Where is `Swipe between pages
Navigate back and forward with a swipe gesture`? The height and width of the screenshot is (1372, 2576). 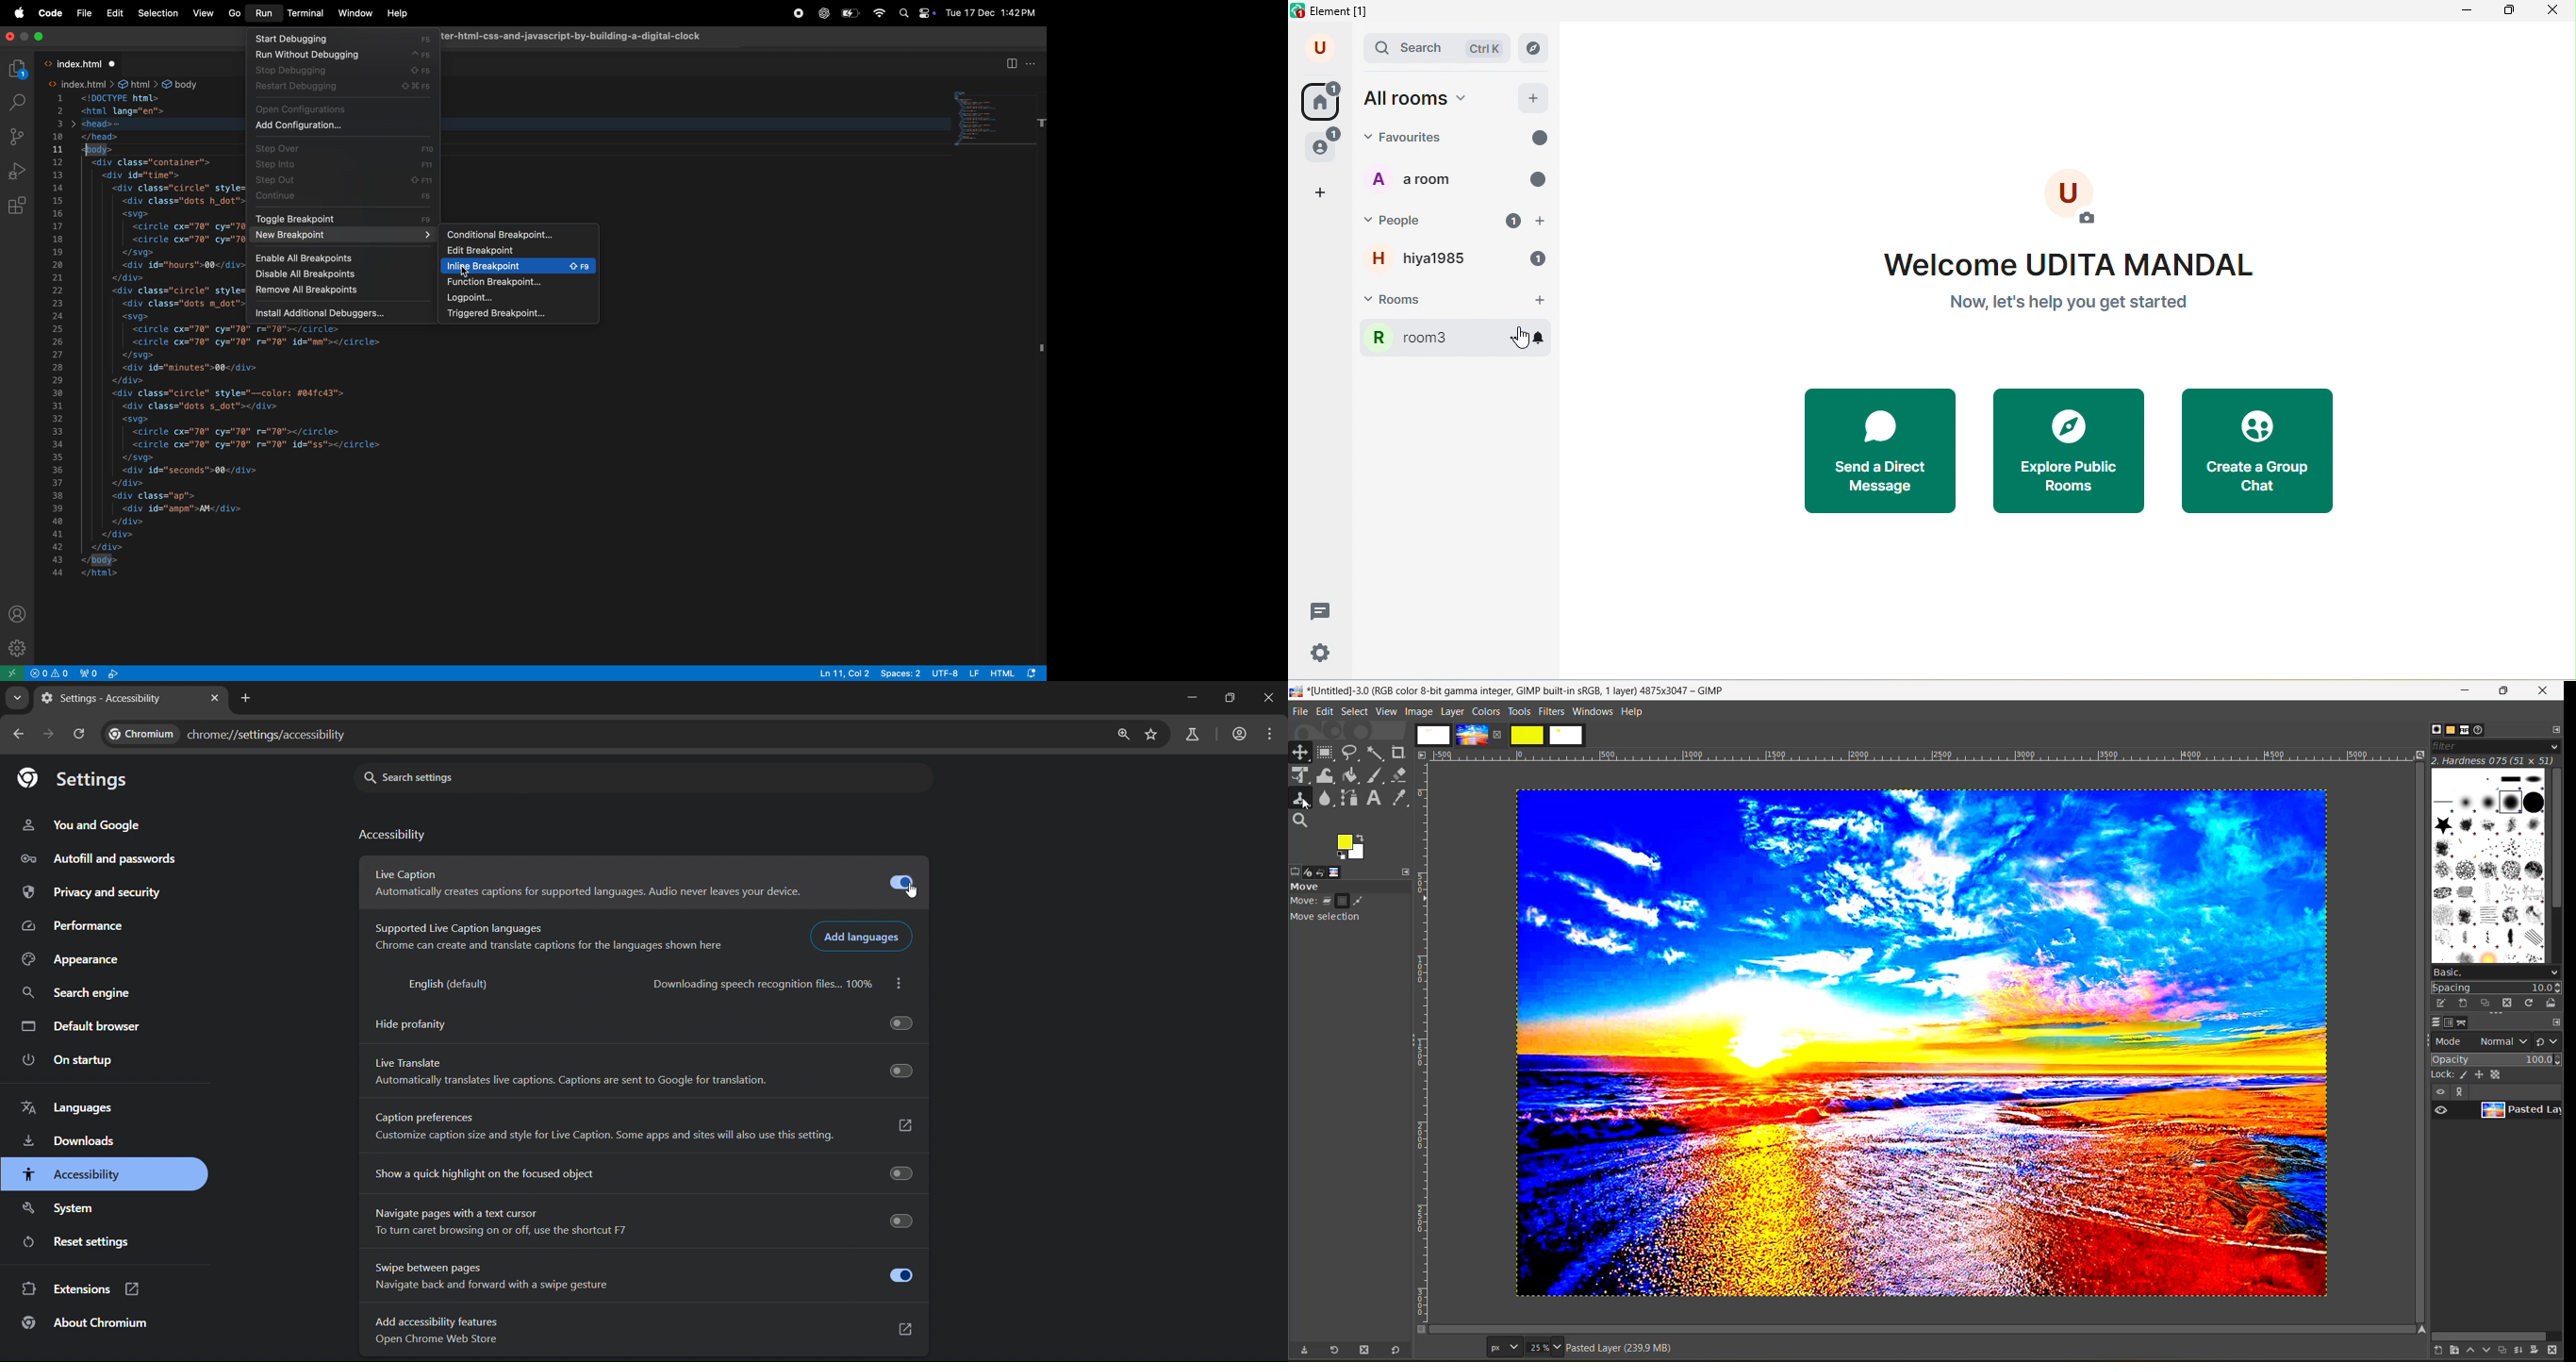
Swipe between pages
Navigate back and forward with a swipe gesture is located at coordinates (643, 1276).